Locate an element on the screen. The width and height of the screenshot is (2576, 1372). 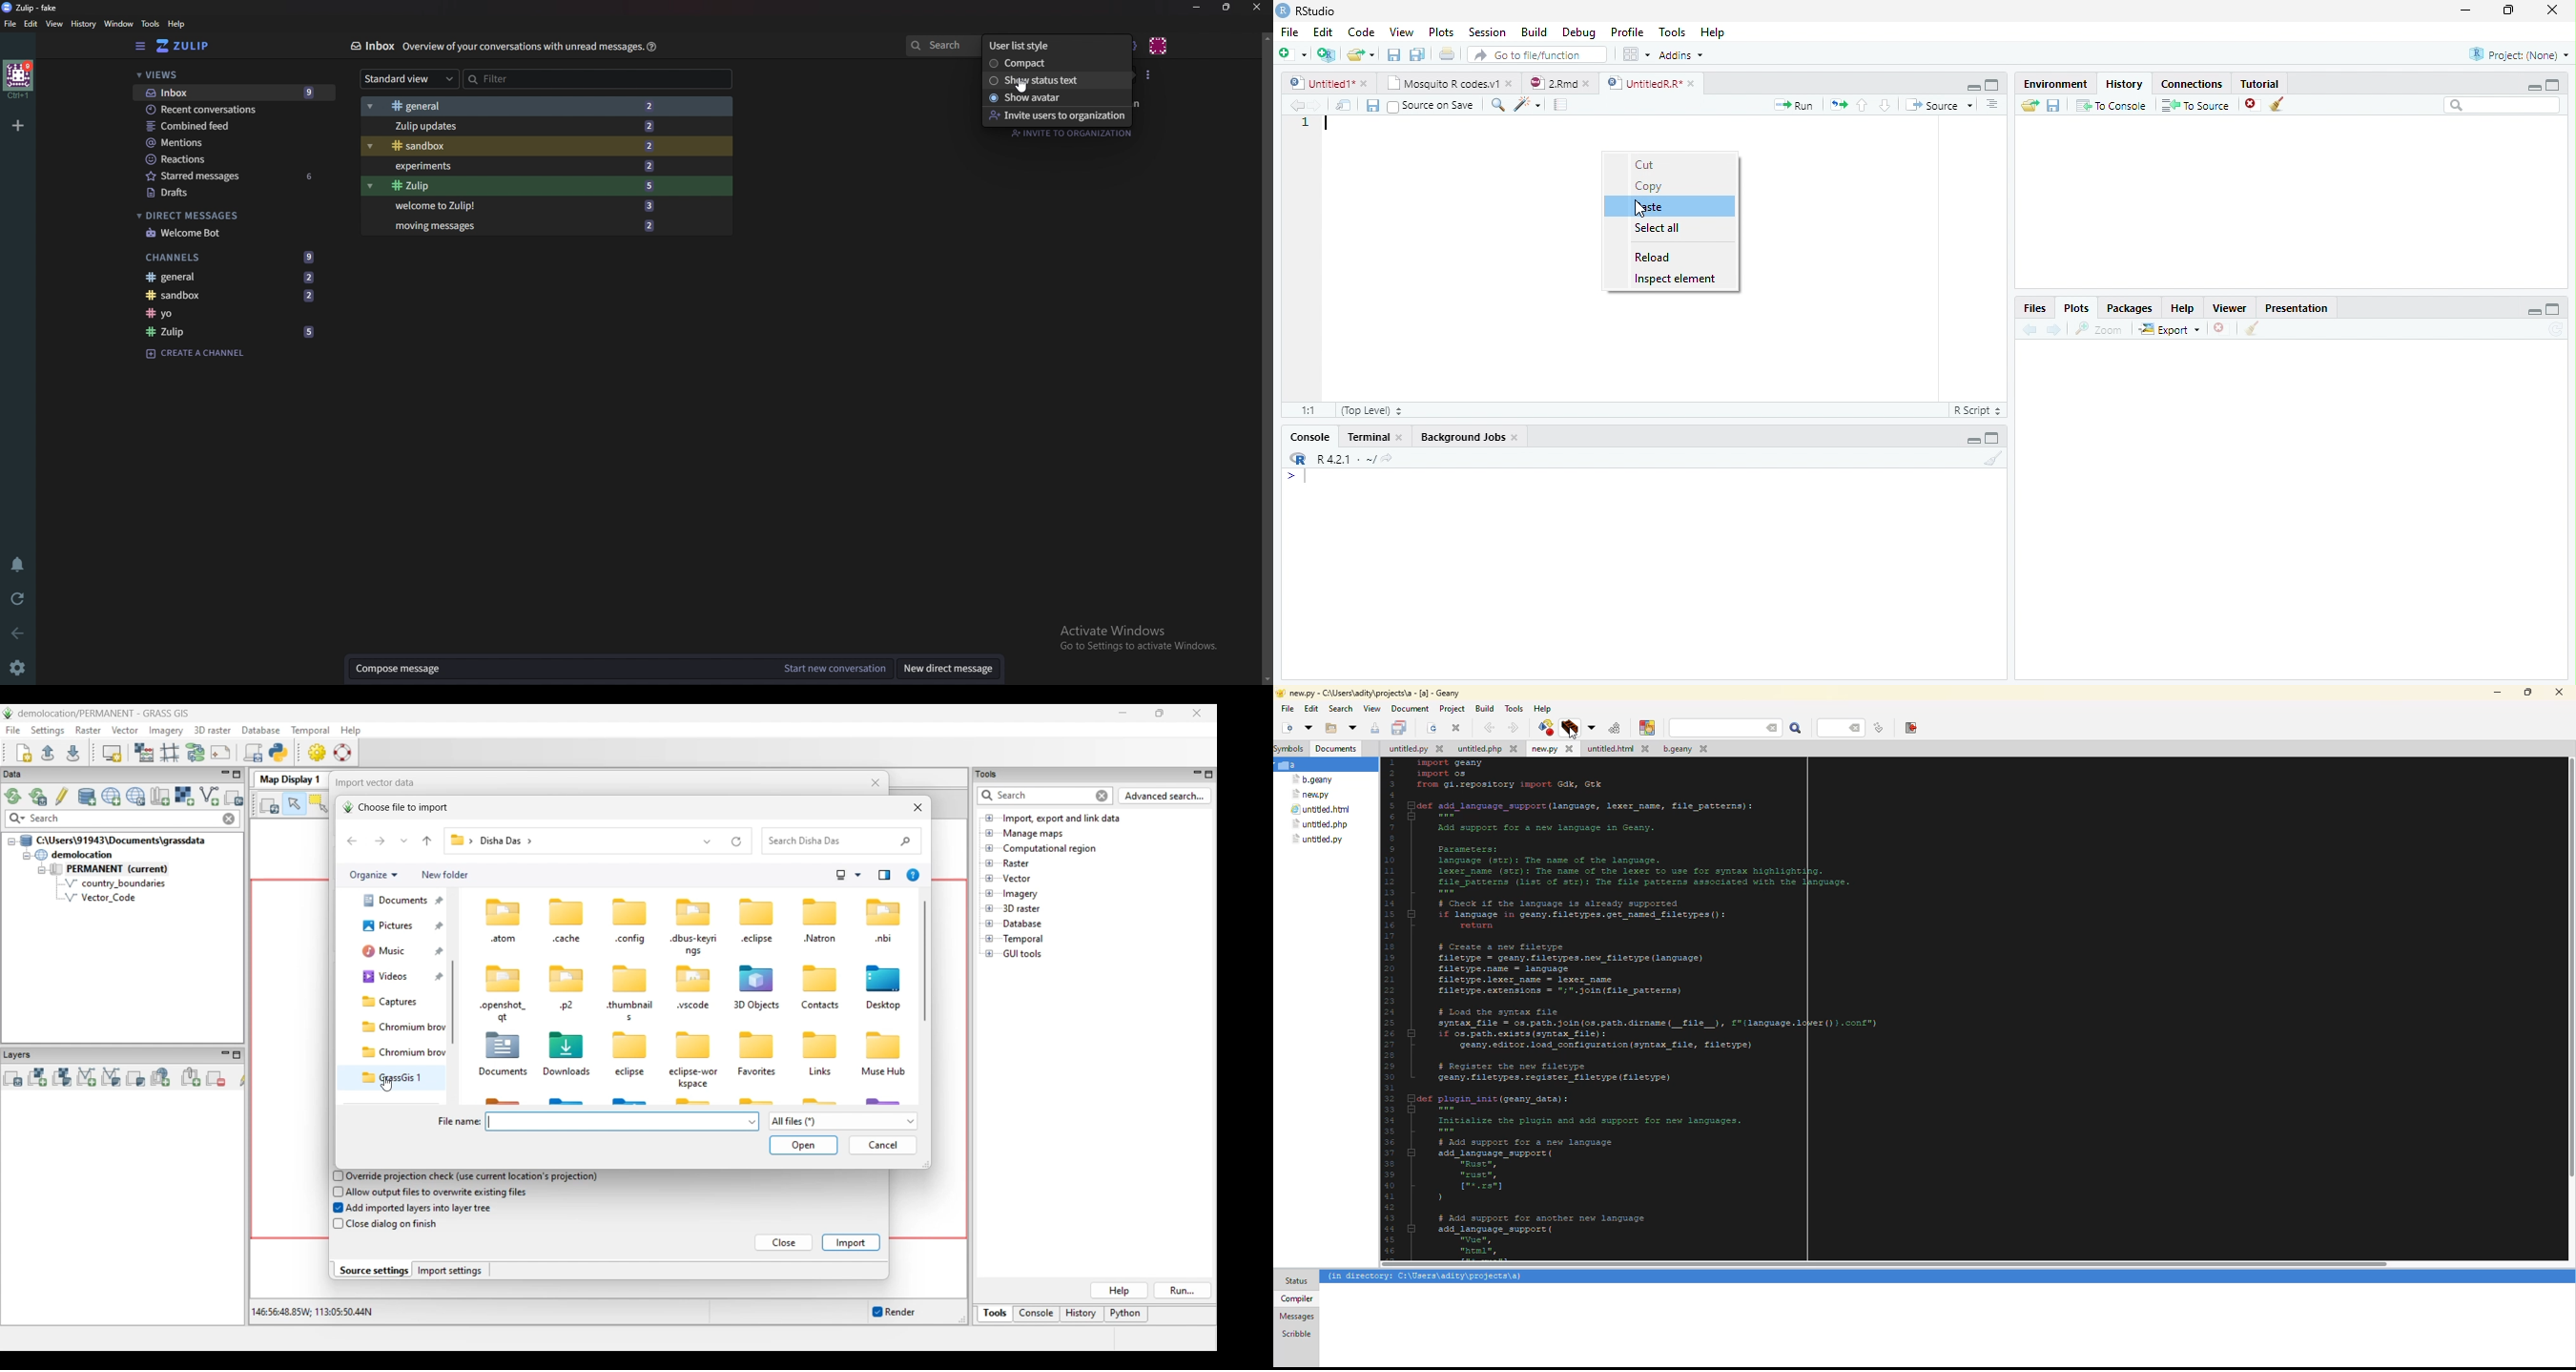
direct messages is located at coordinates (228, 215).